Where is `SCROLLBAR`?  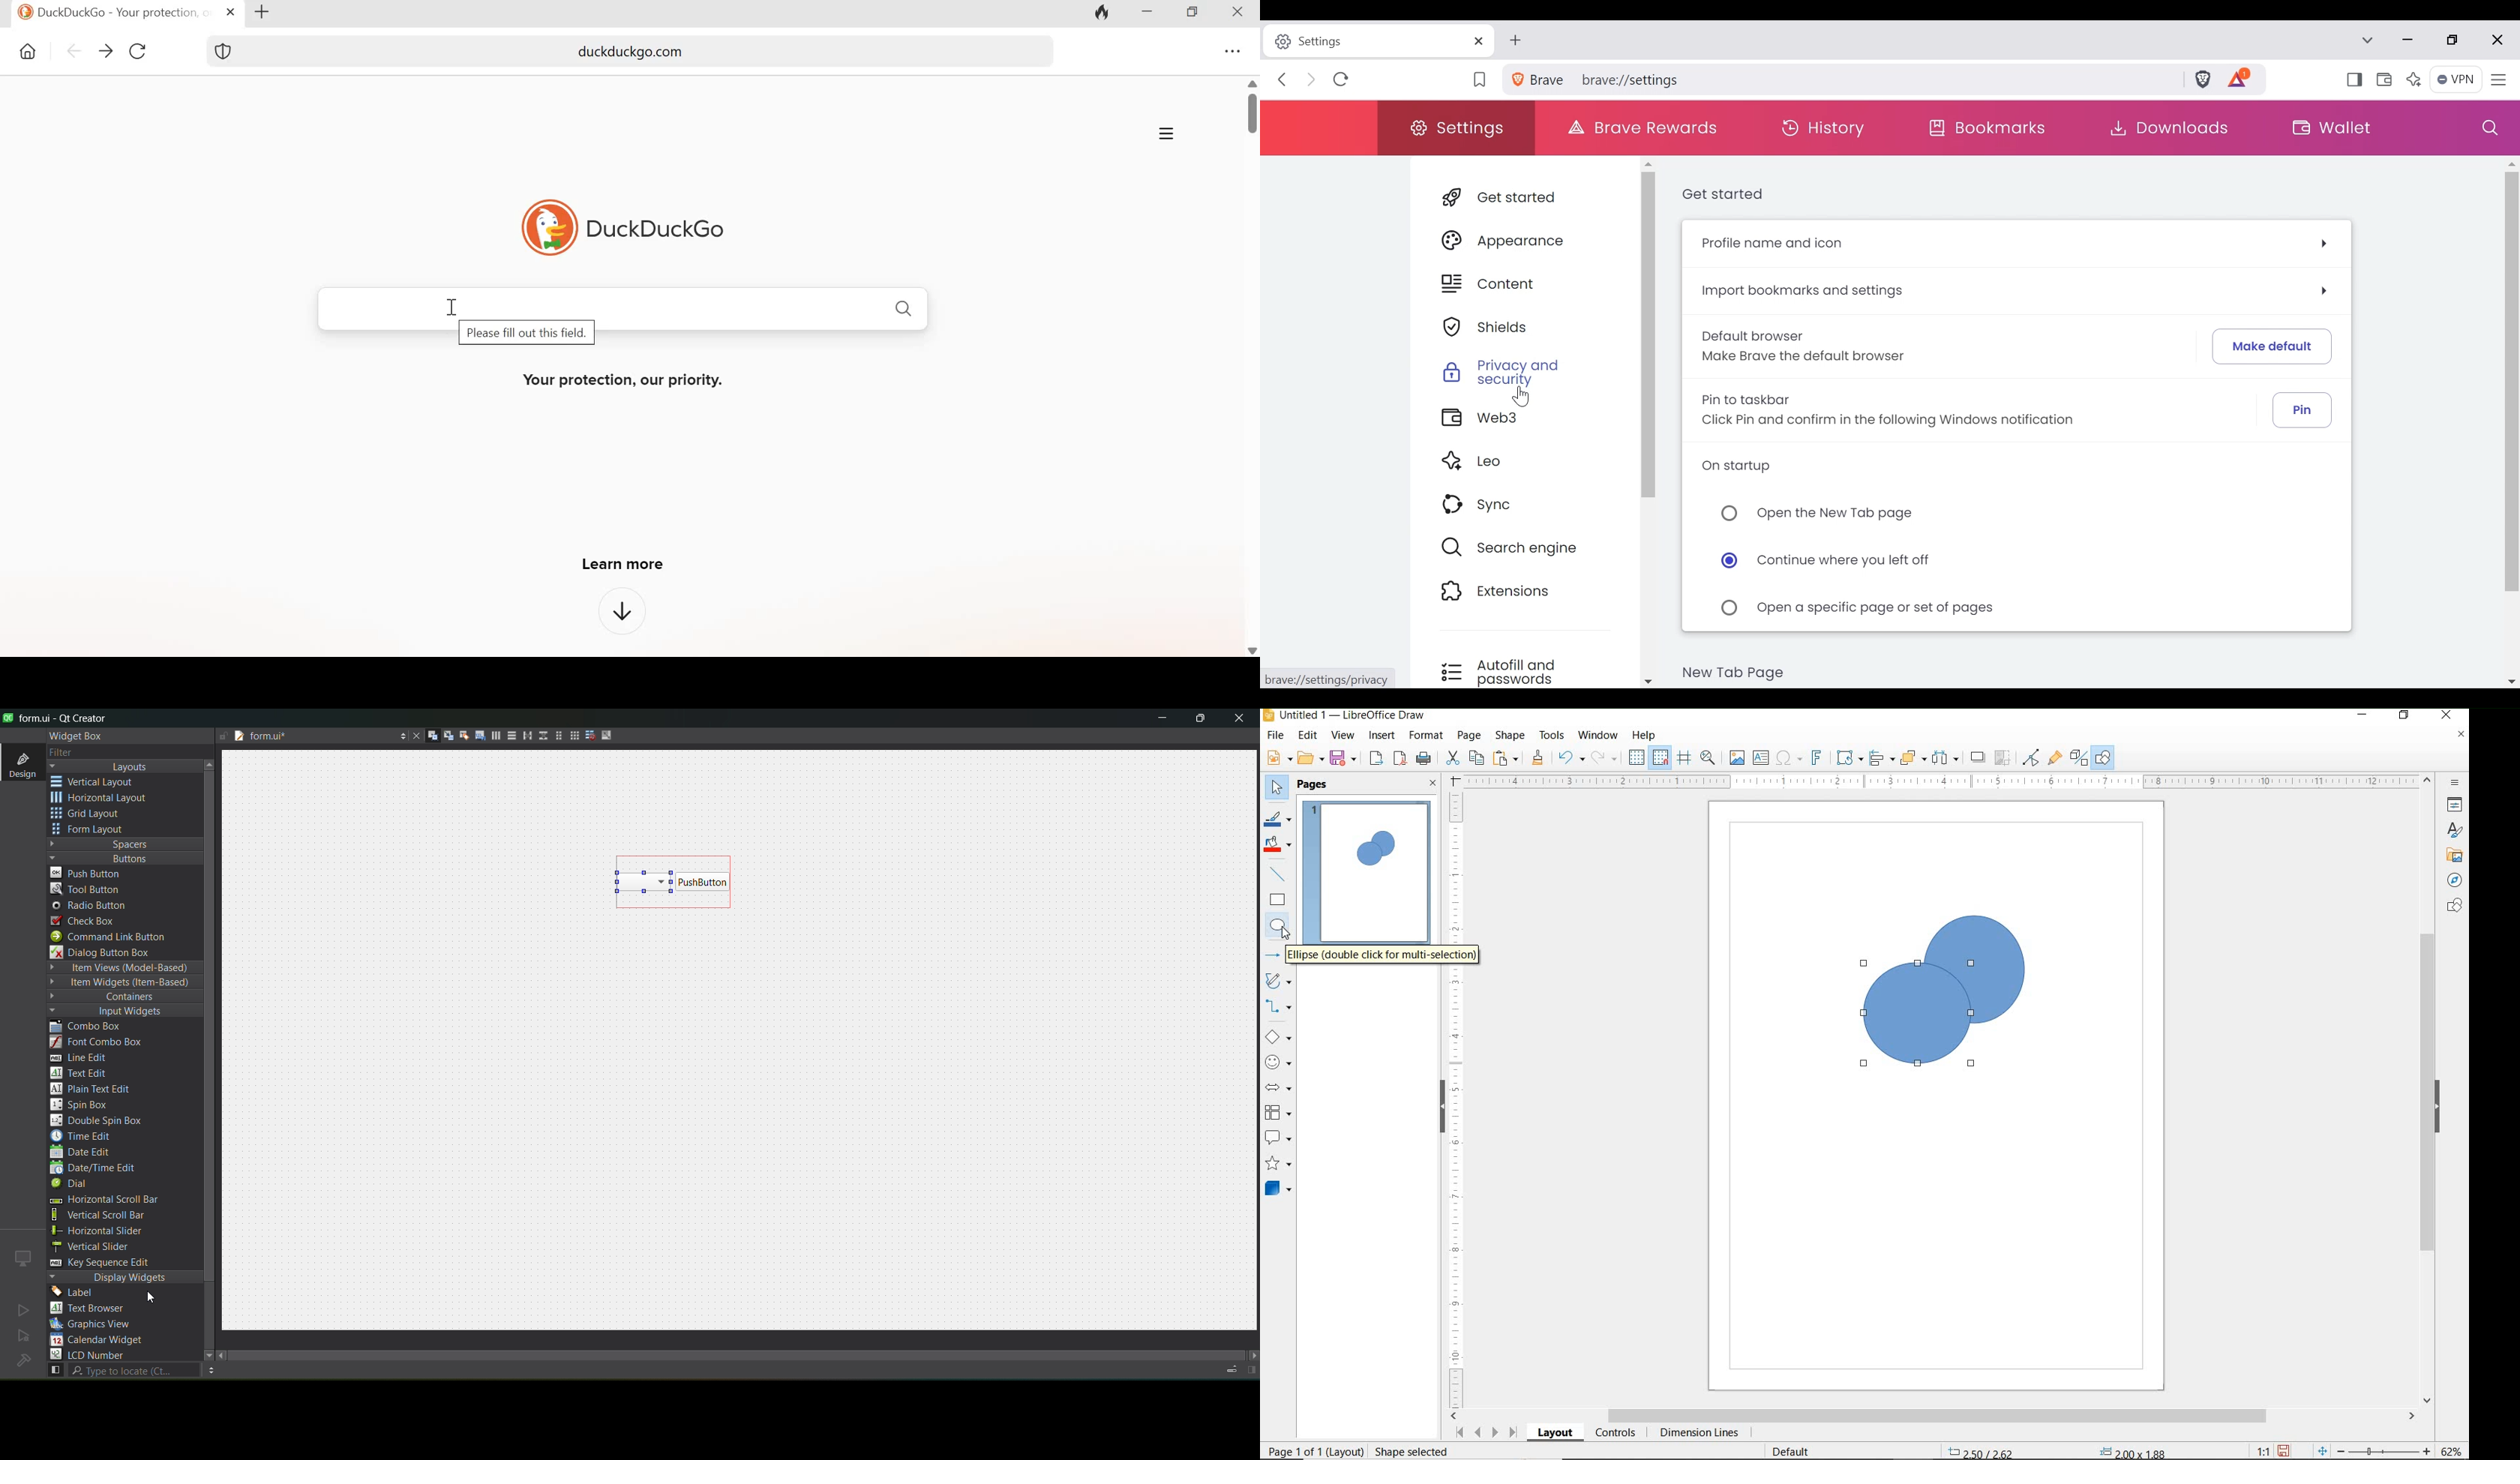
SCROLLBAR is located at coordinates (1934, 1417).